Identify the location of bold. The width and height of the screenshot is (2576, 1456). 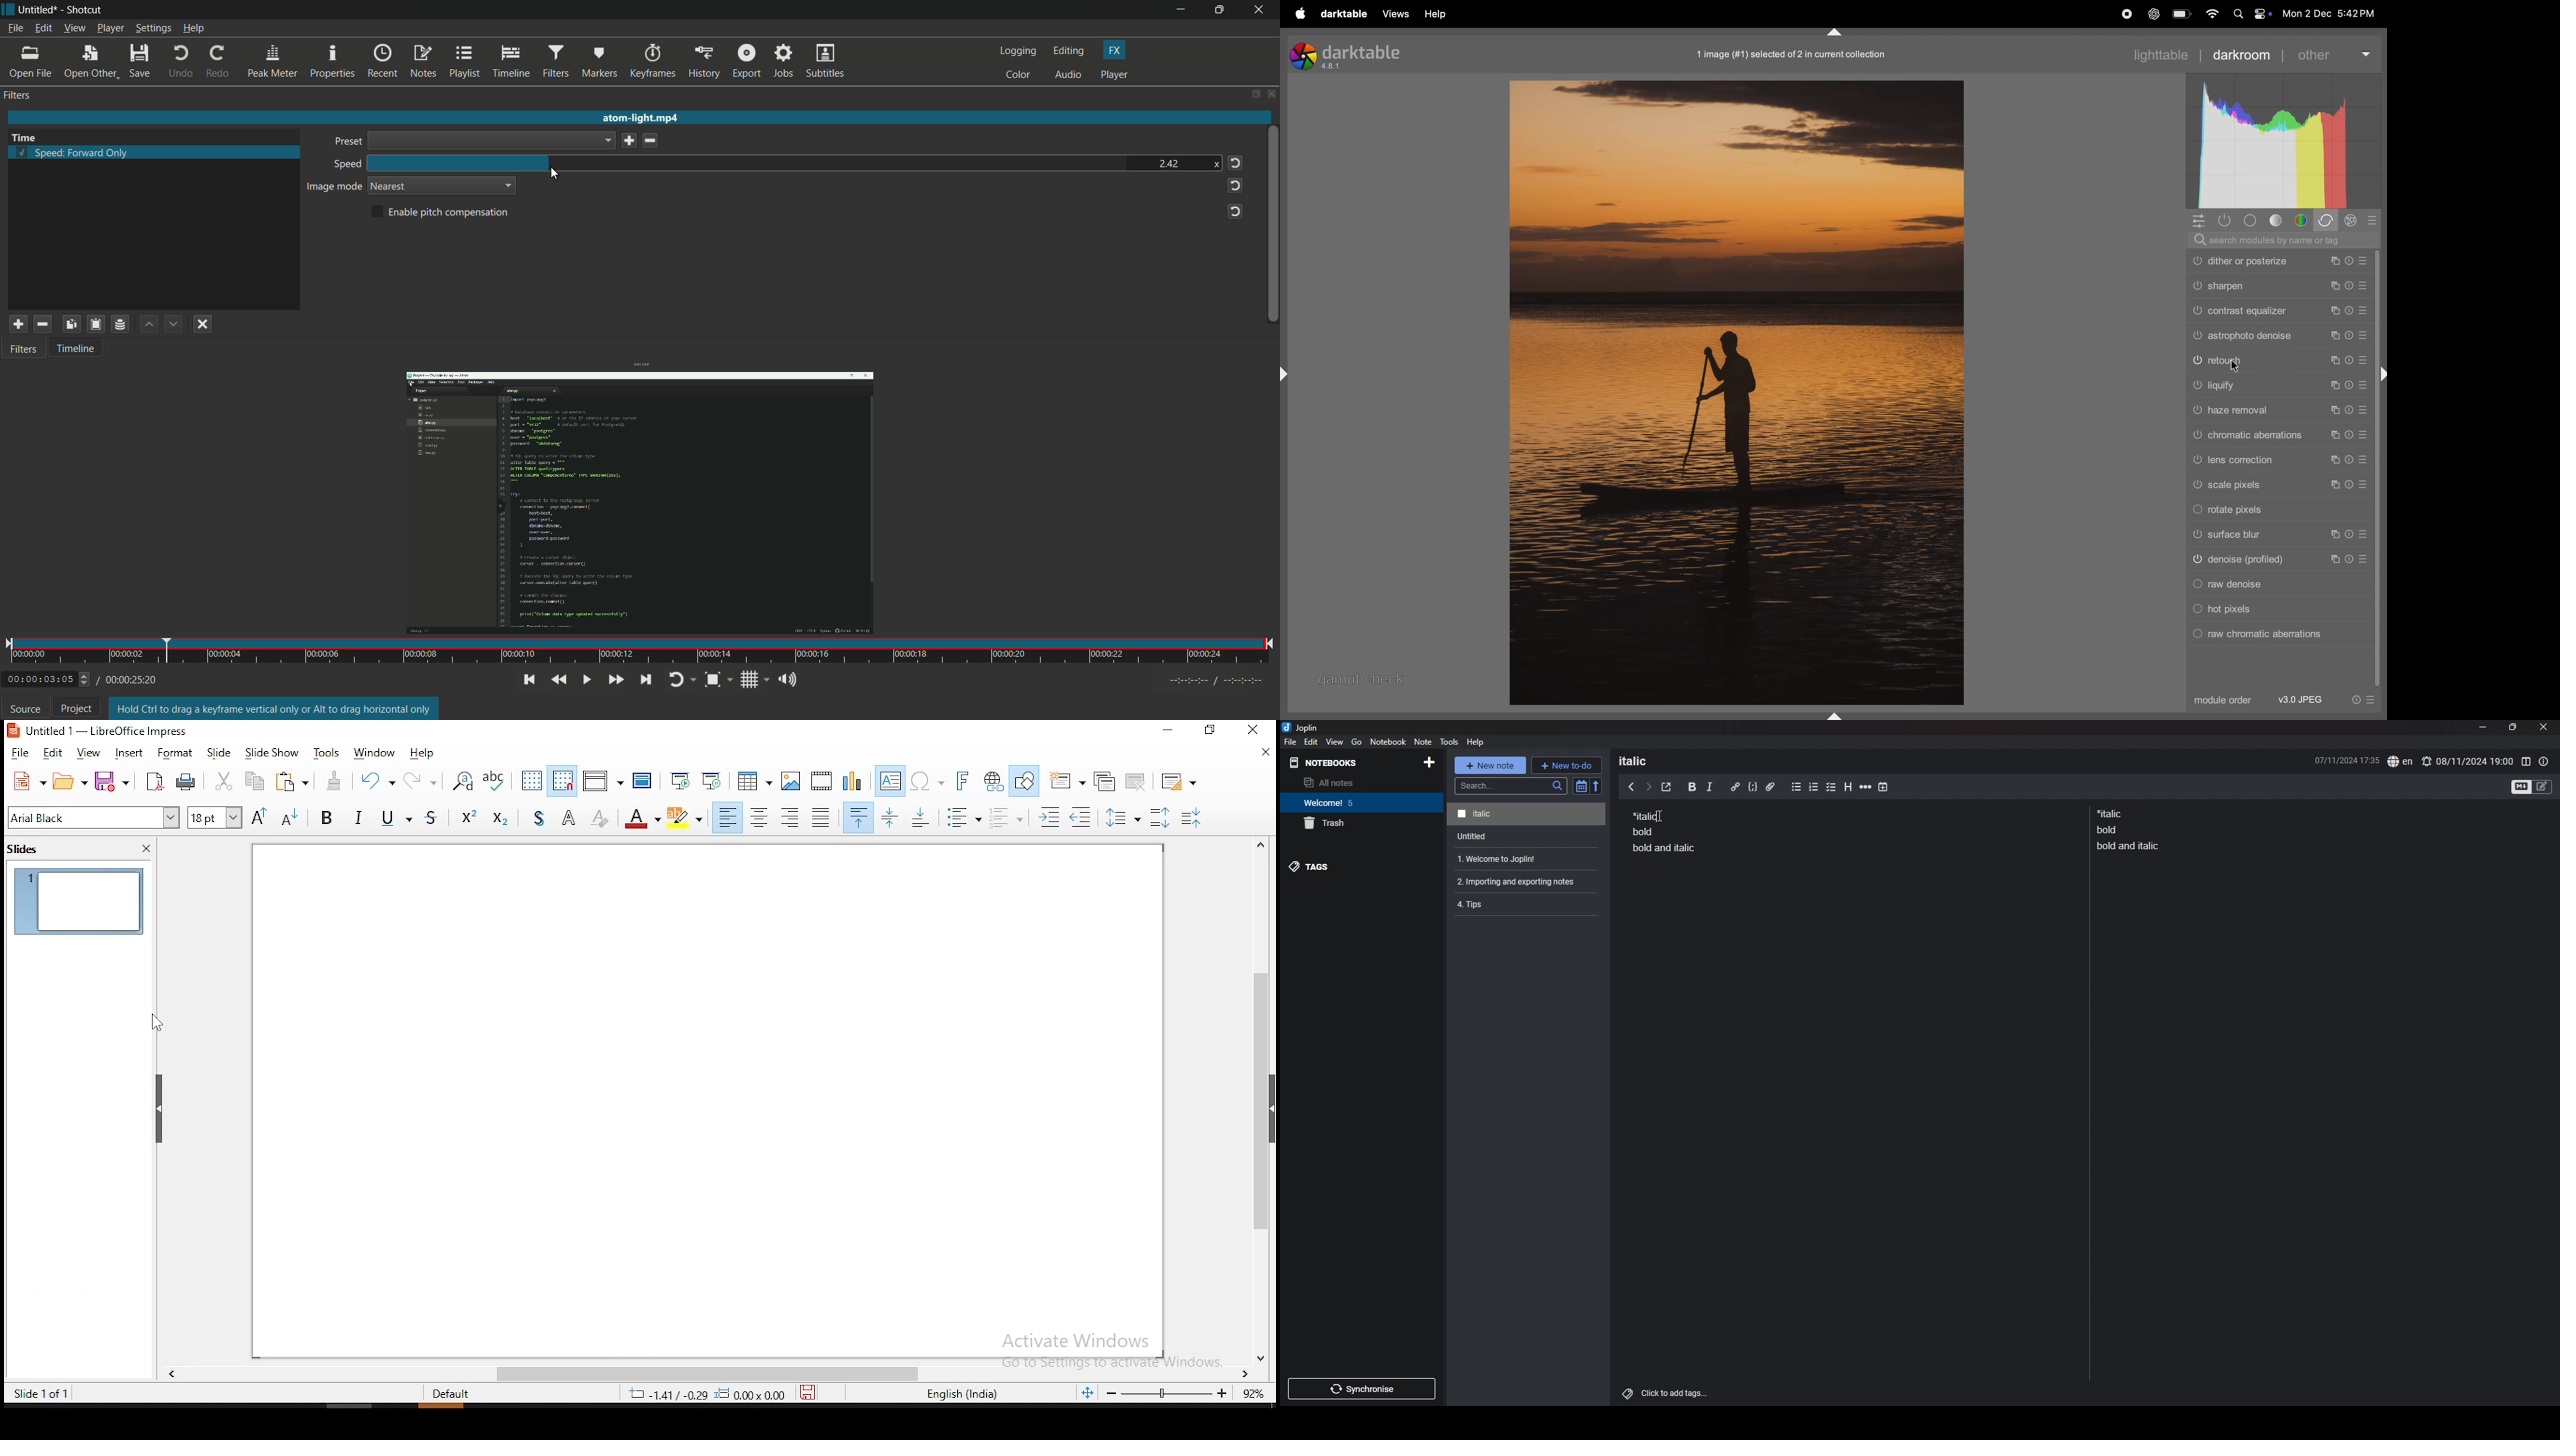
(328, 817).